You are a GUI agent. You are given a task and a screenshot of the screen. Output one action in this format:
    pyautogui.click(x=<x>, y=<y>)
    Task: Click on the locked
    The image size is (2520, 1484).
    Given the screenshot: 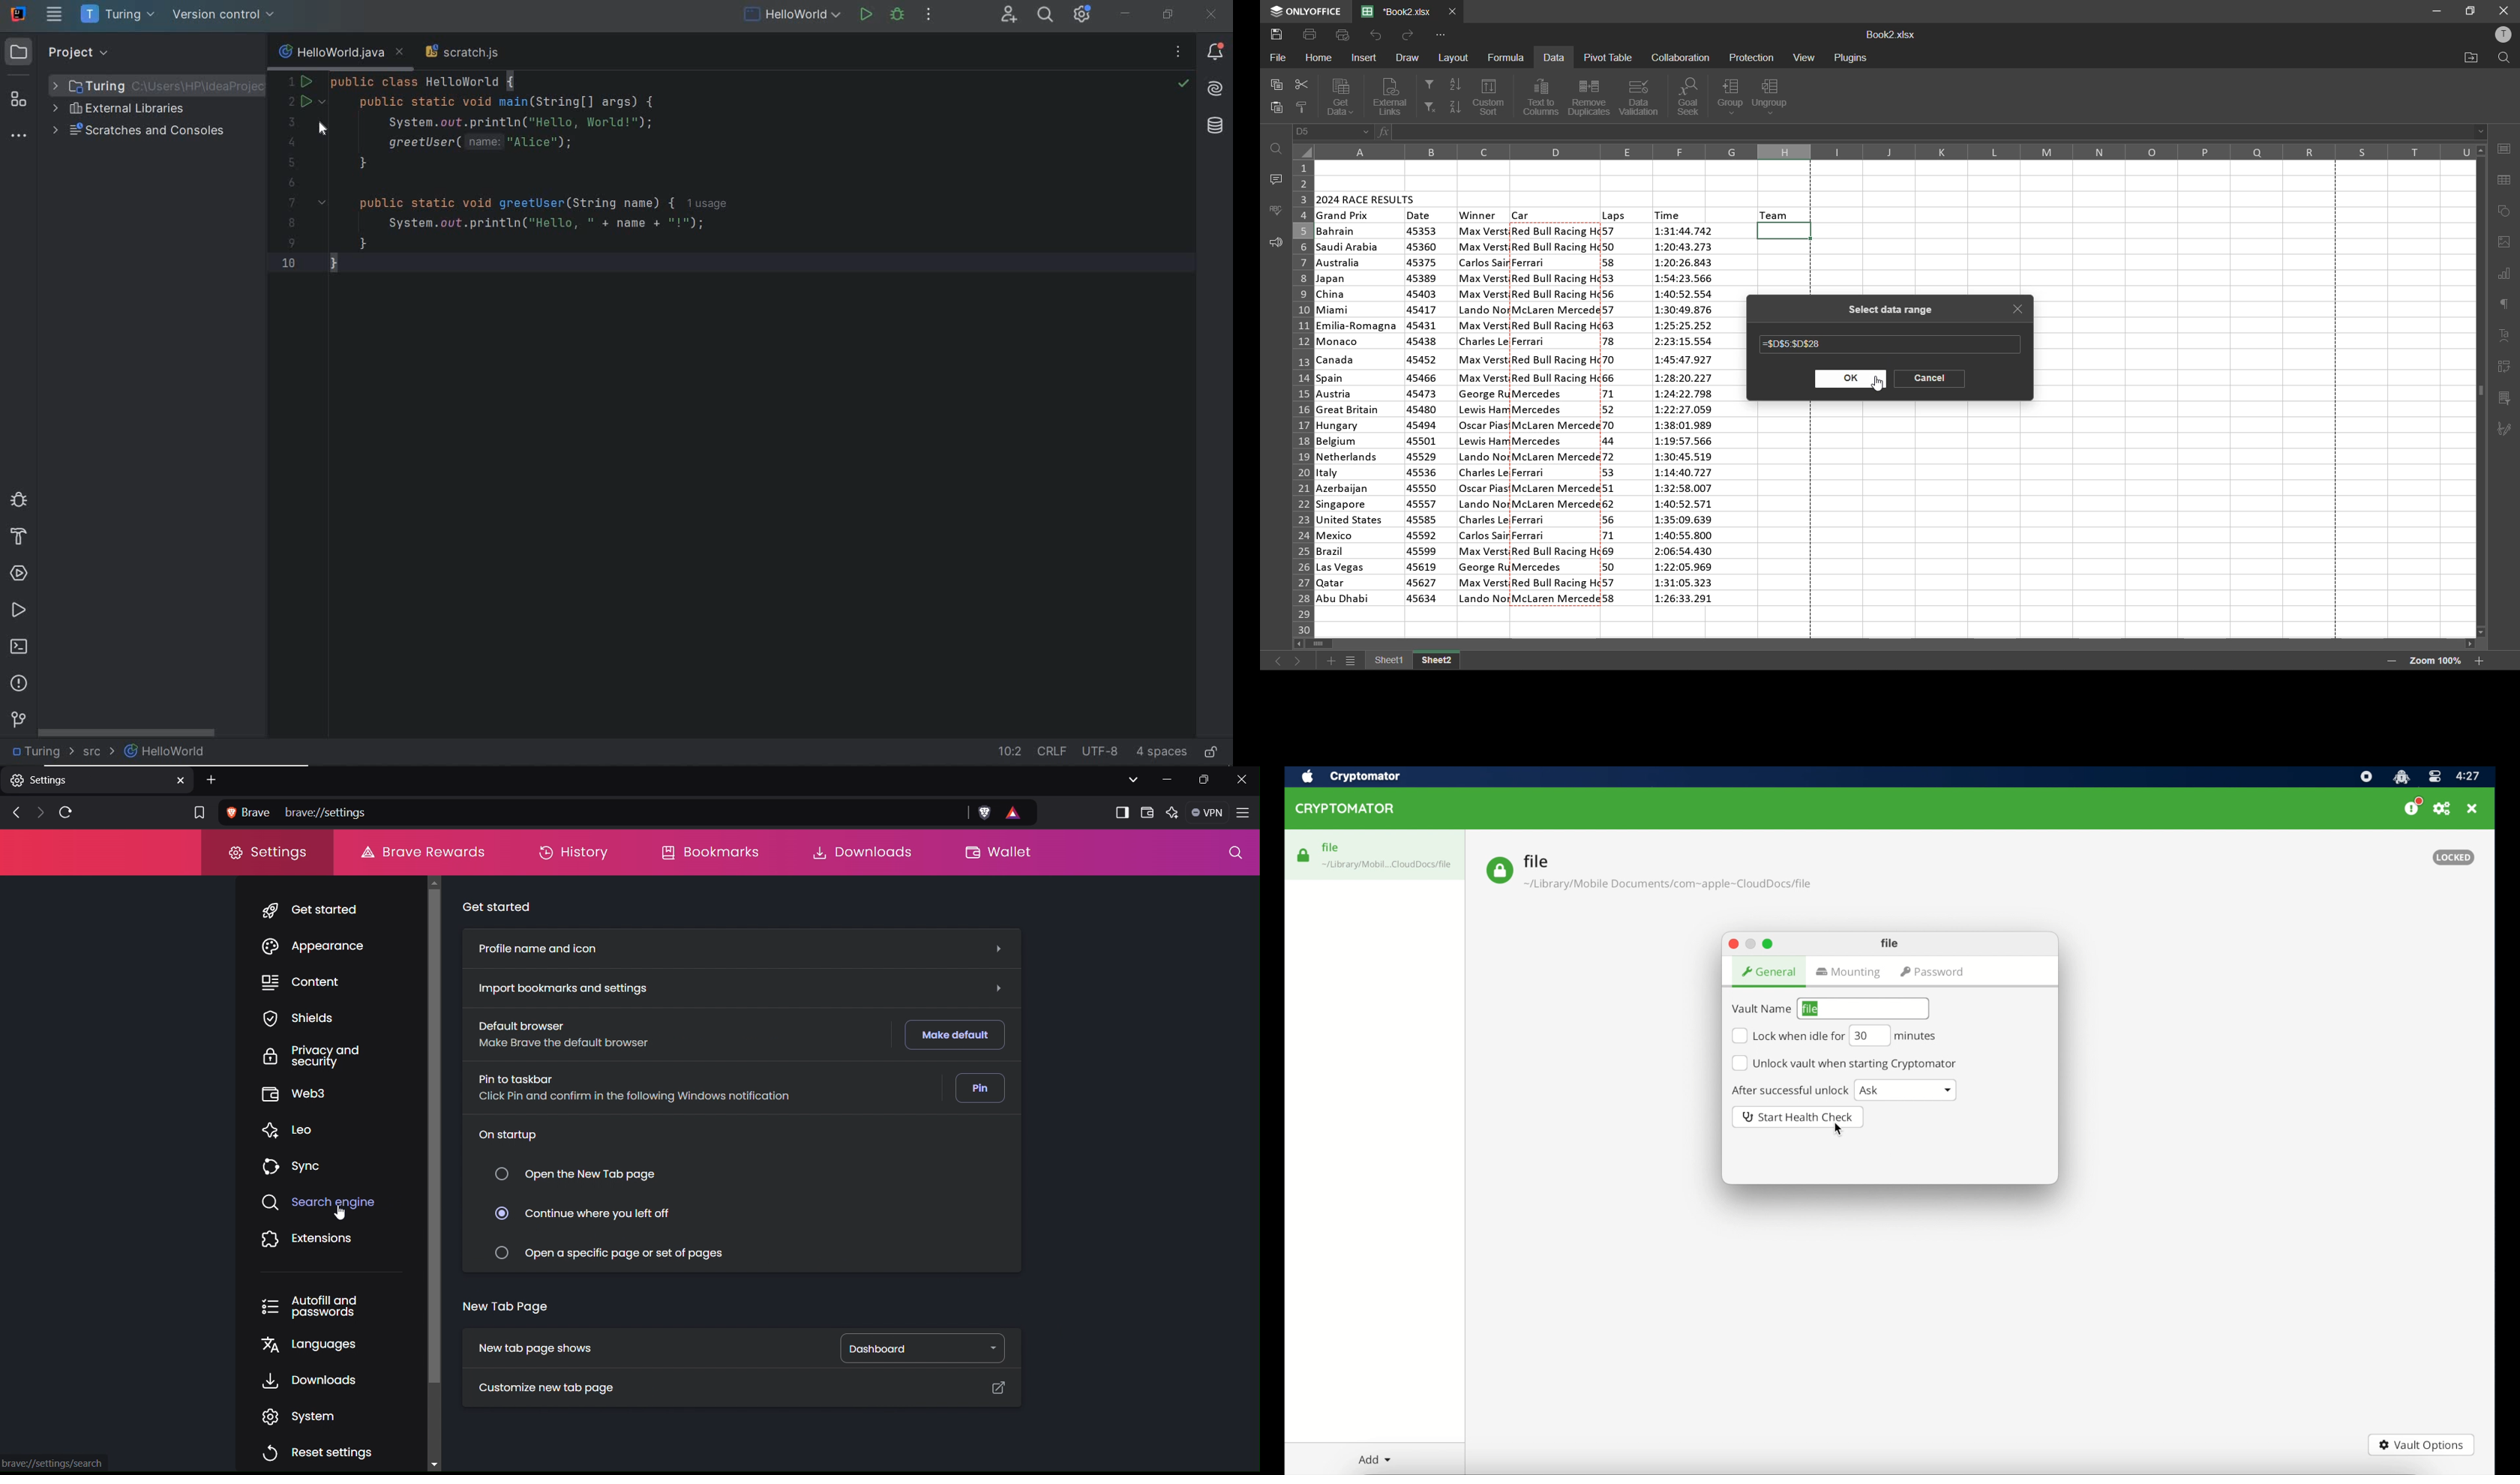 What is the action you would take?
    pyautogui.click(x=2454, y=857)
    